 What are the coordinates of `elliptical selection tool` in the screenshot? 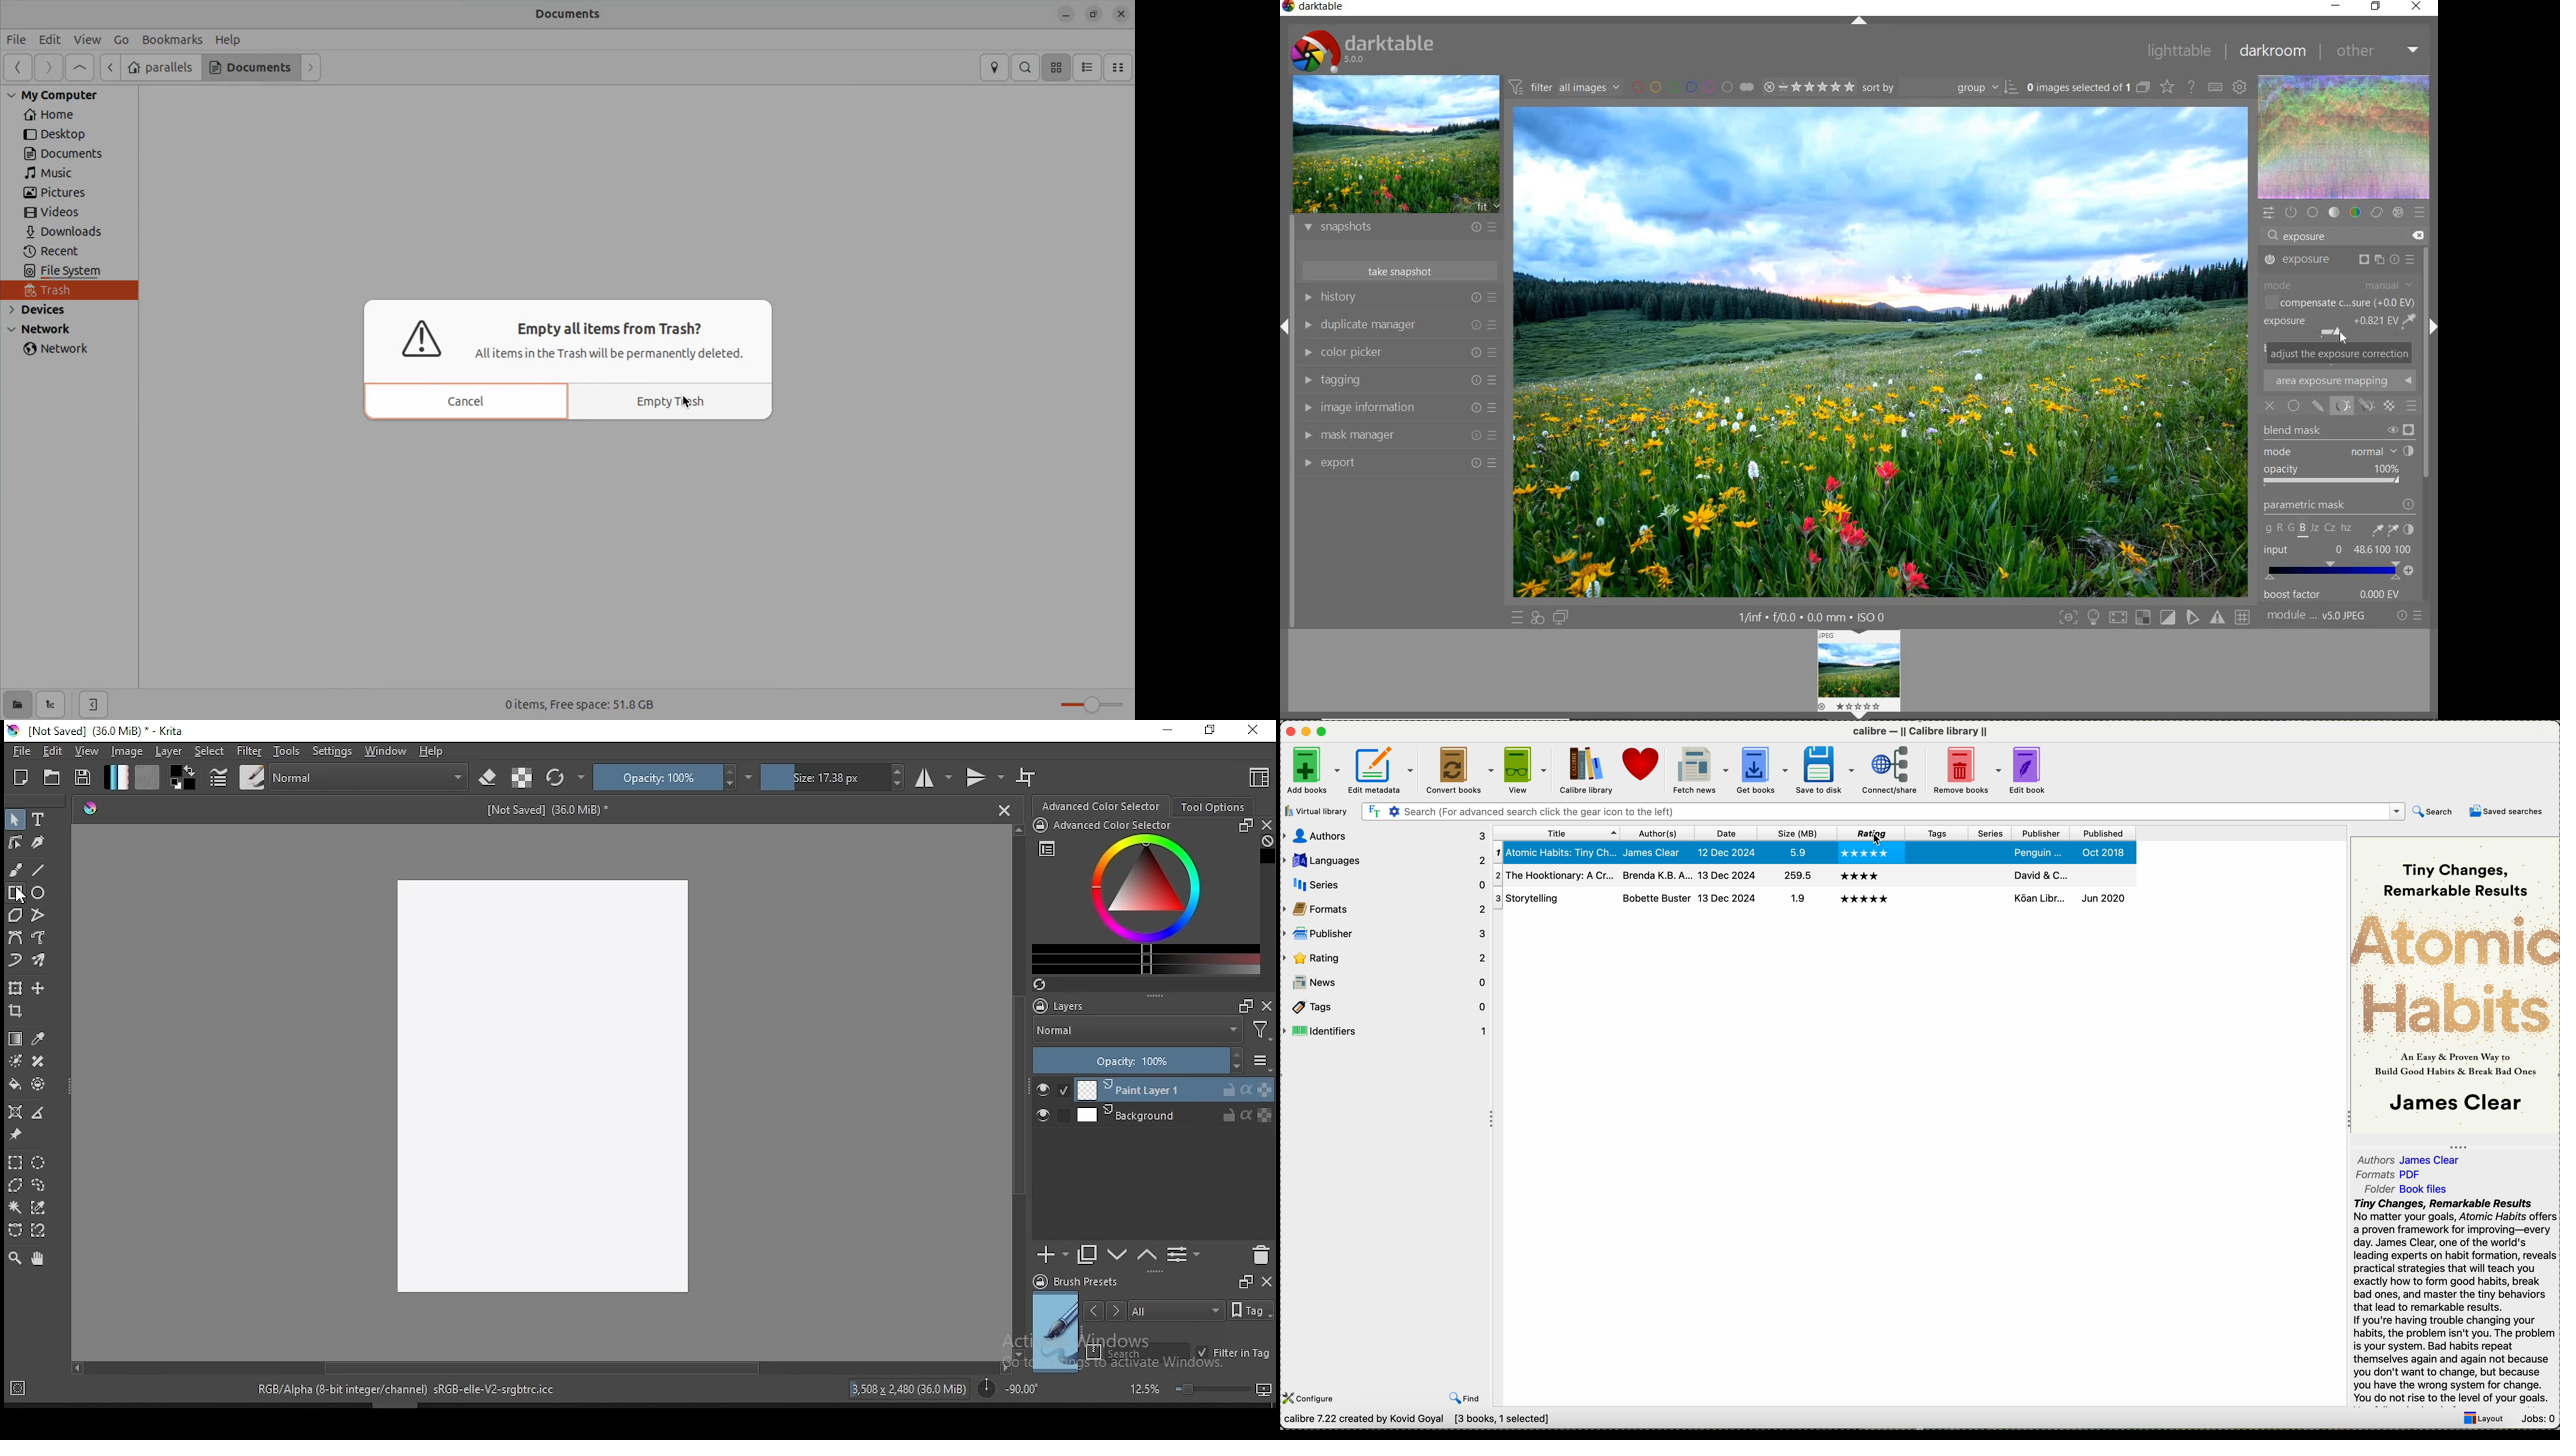 It's located at (38, 1163).